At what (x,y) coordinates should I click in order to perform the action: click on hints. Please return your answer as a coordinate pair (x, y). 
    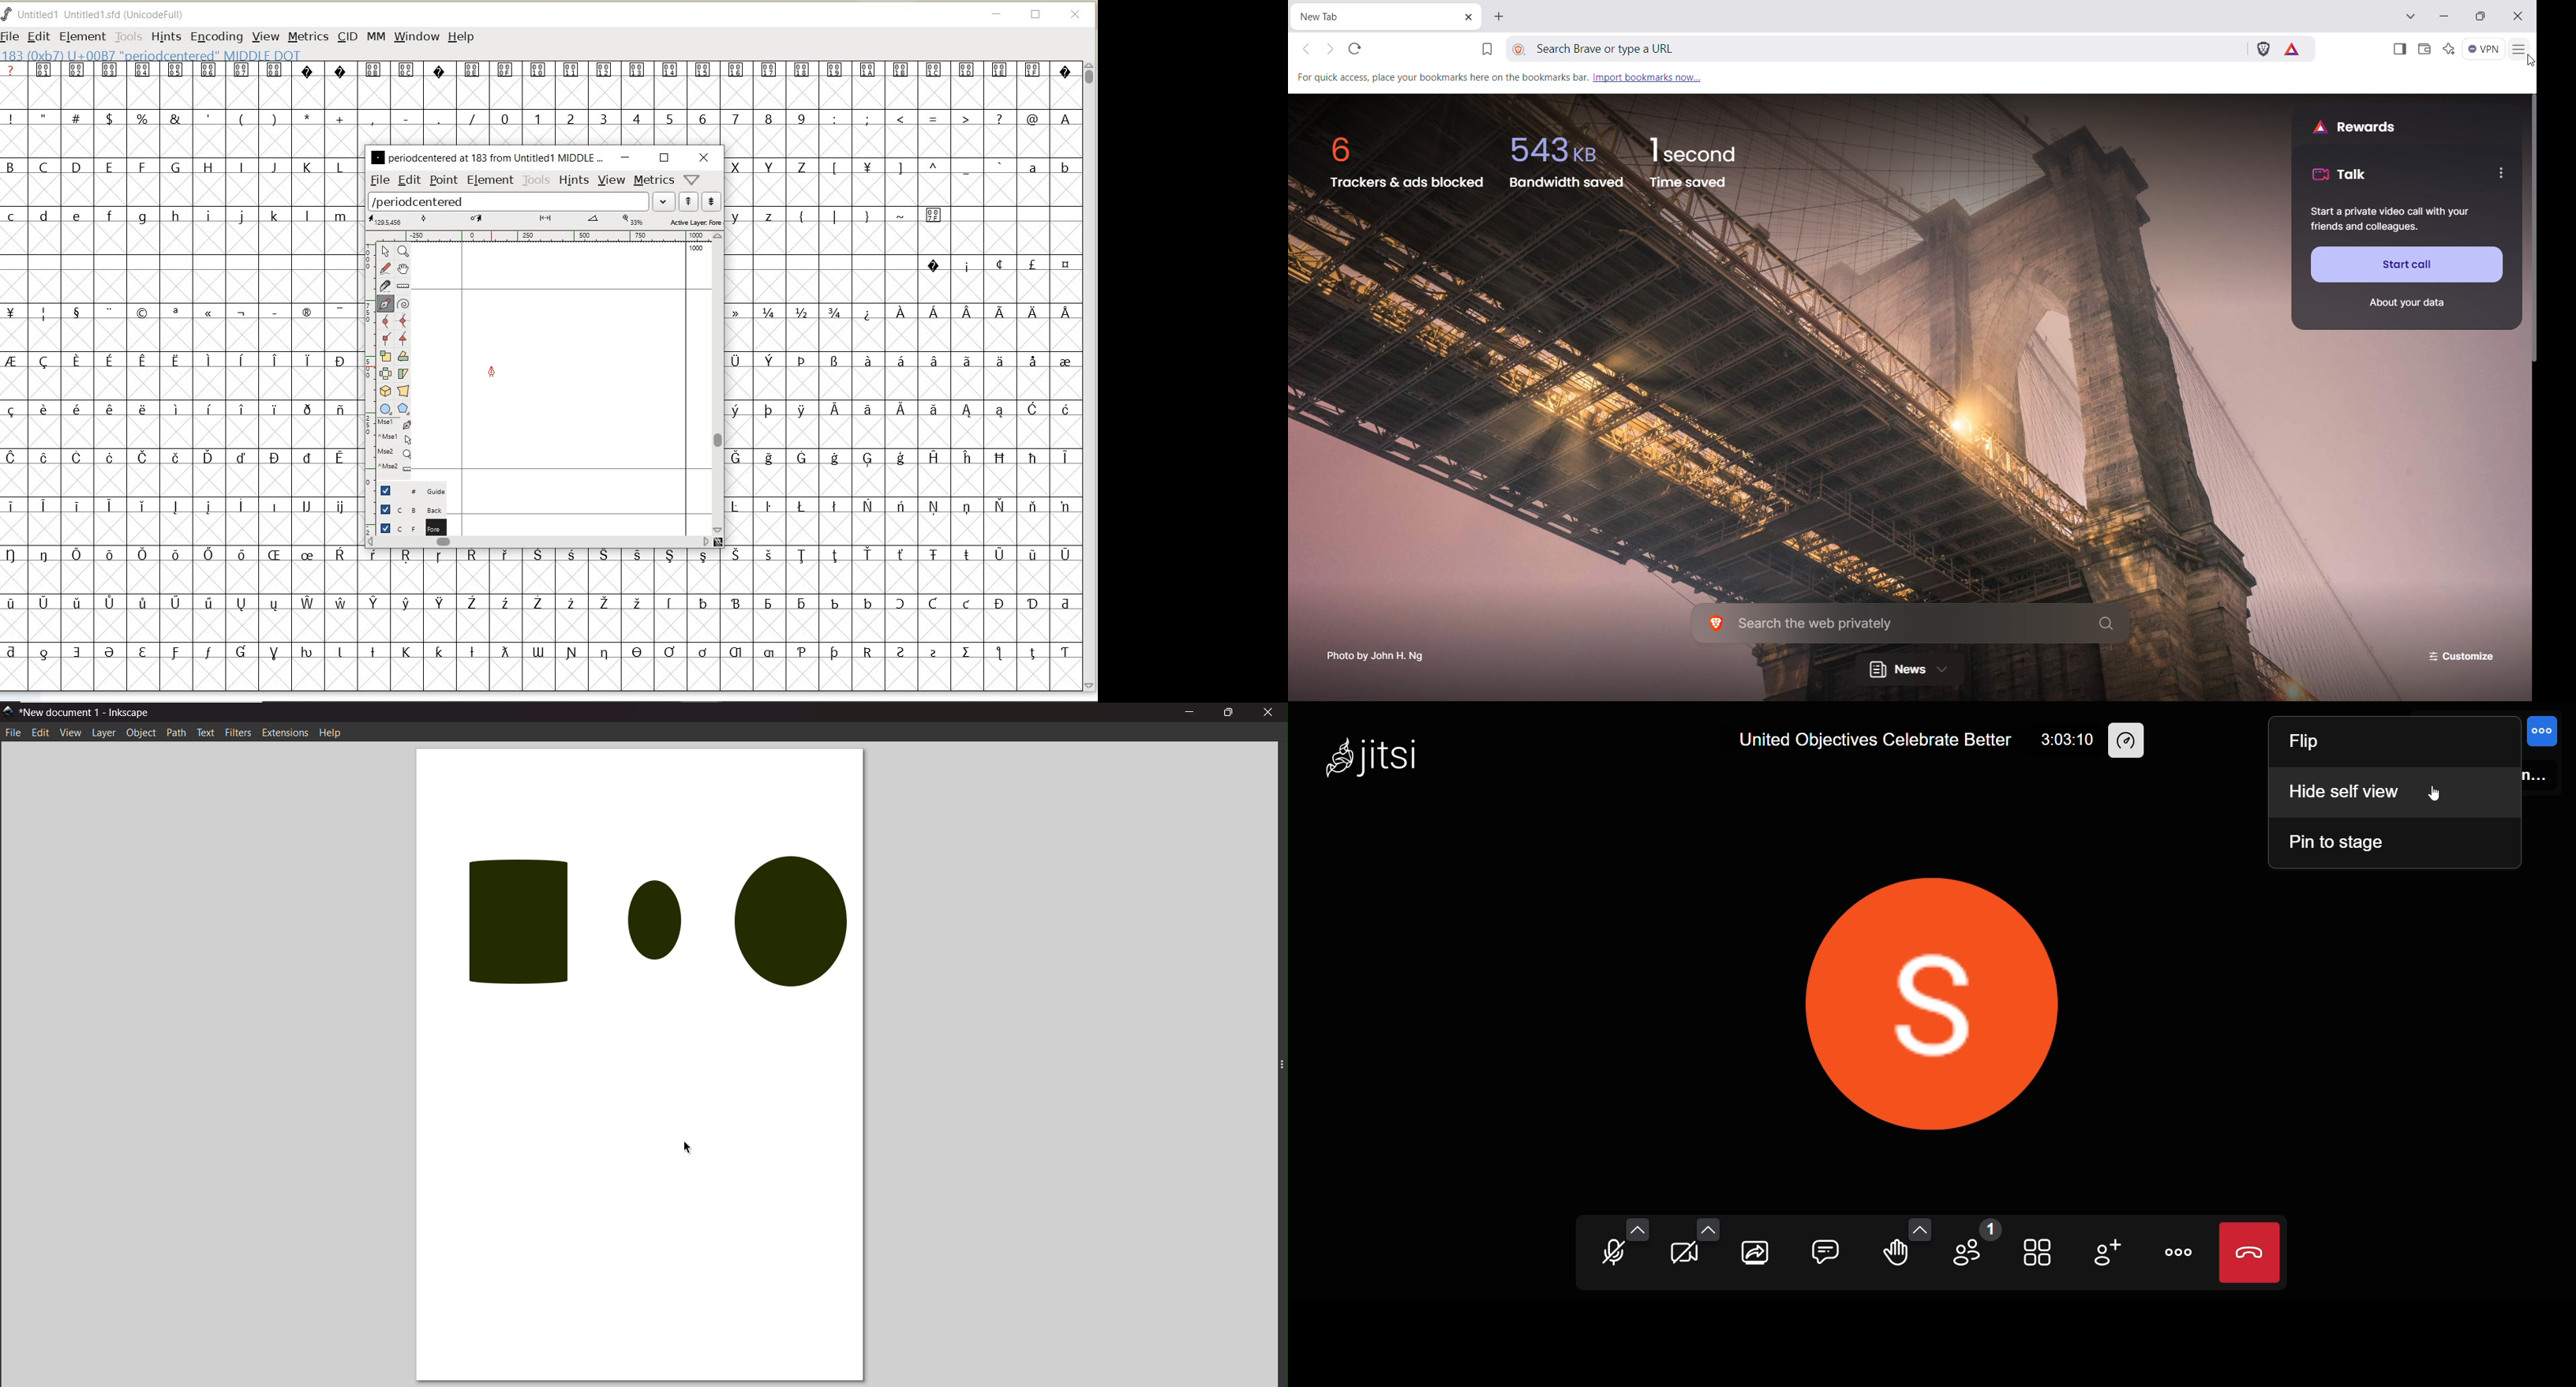
    Looking at the image, I should click on (575, 180).